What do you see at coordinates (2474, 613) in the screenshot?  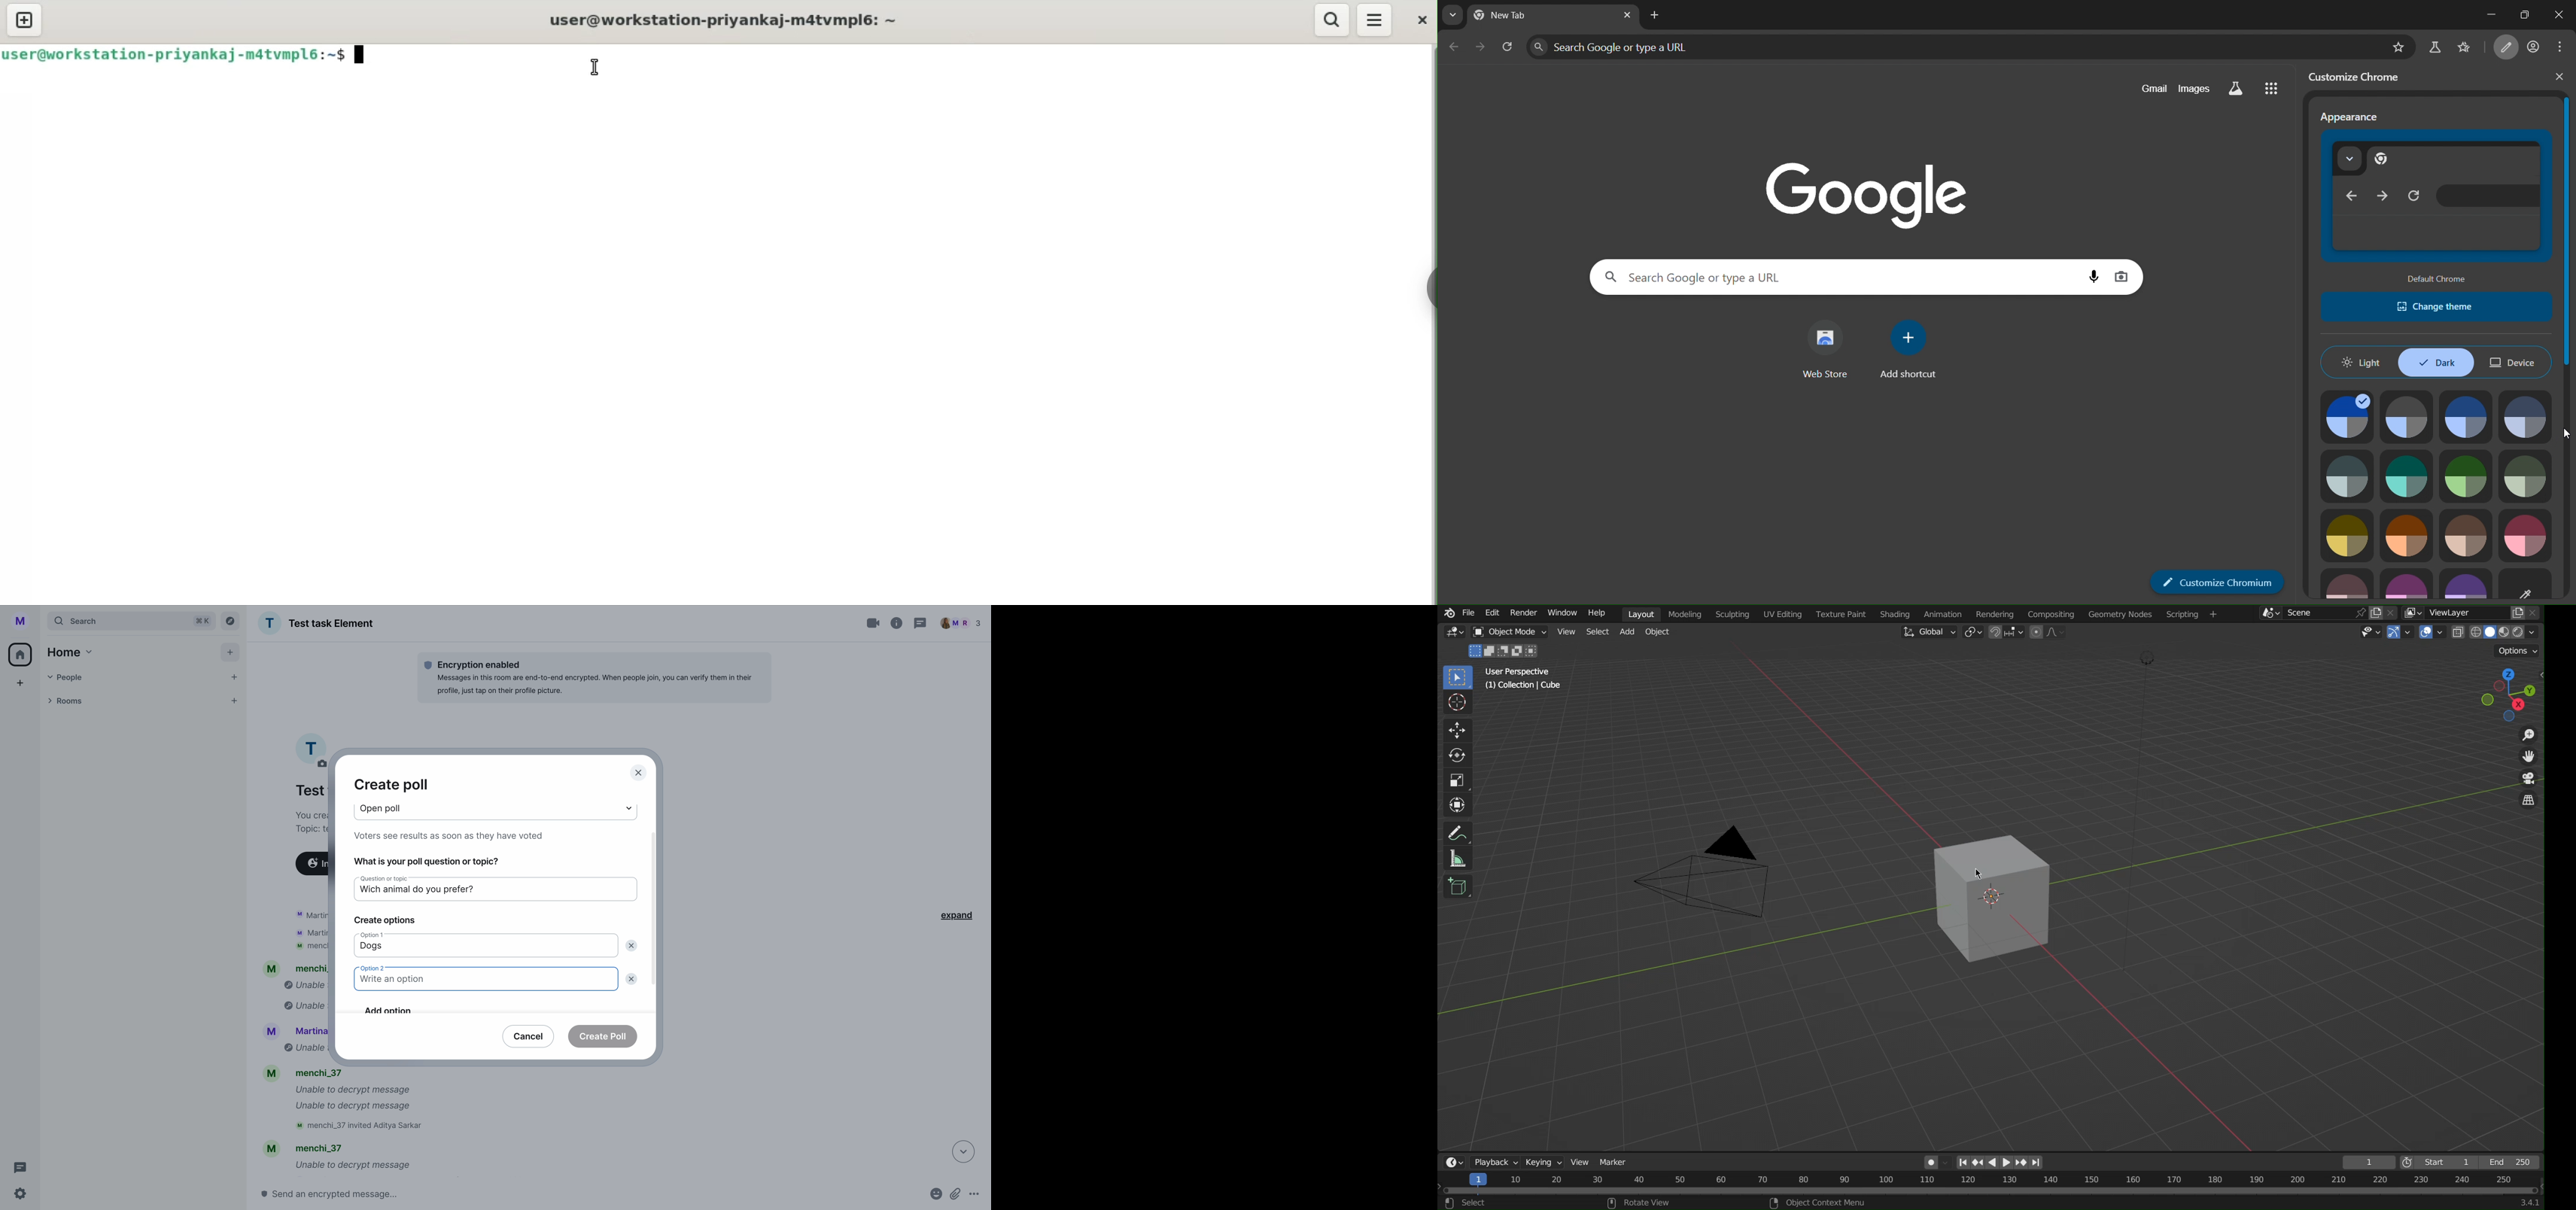 I see `ViewLayer` at bounding box center [2474, 613].